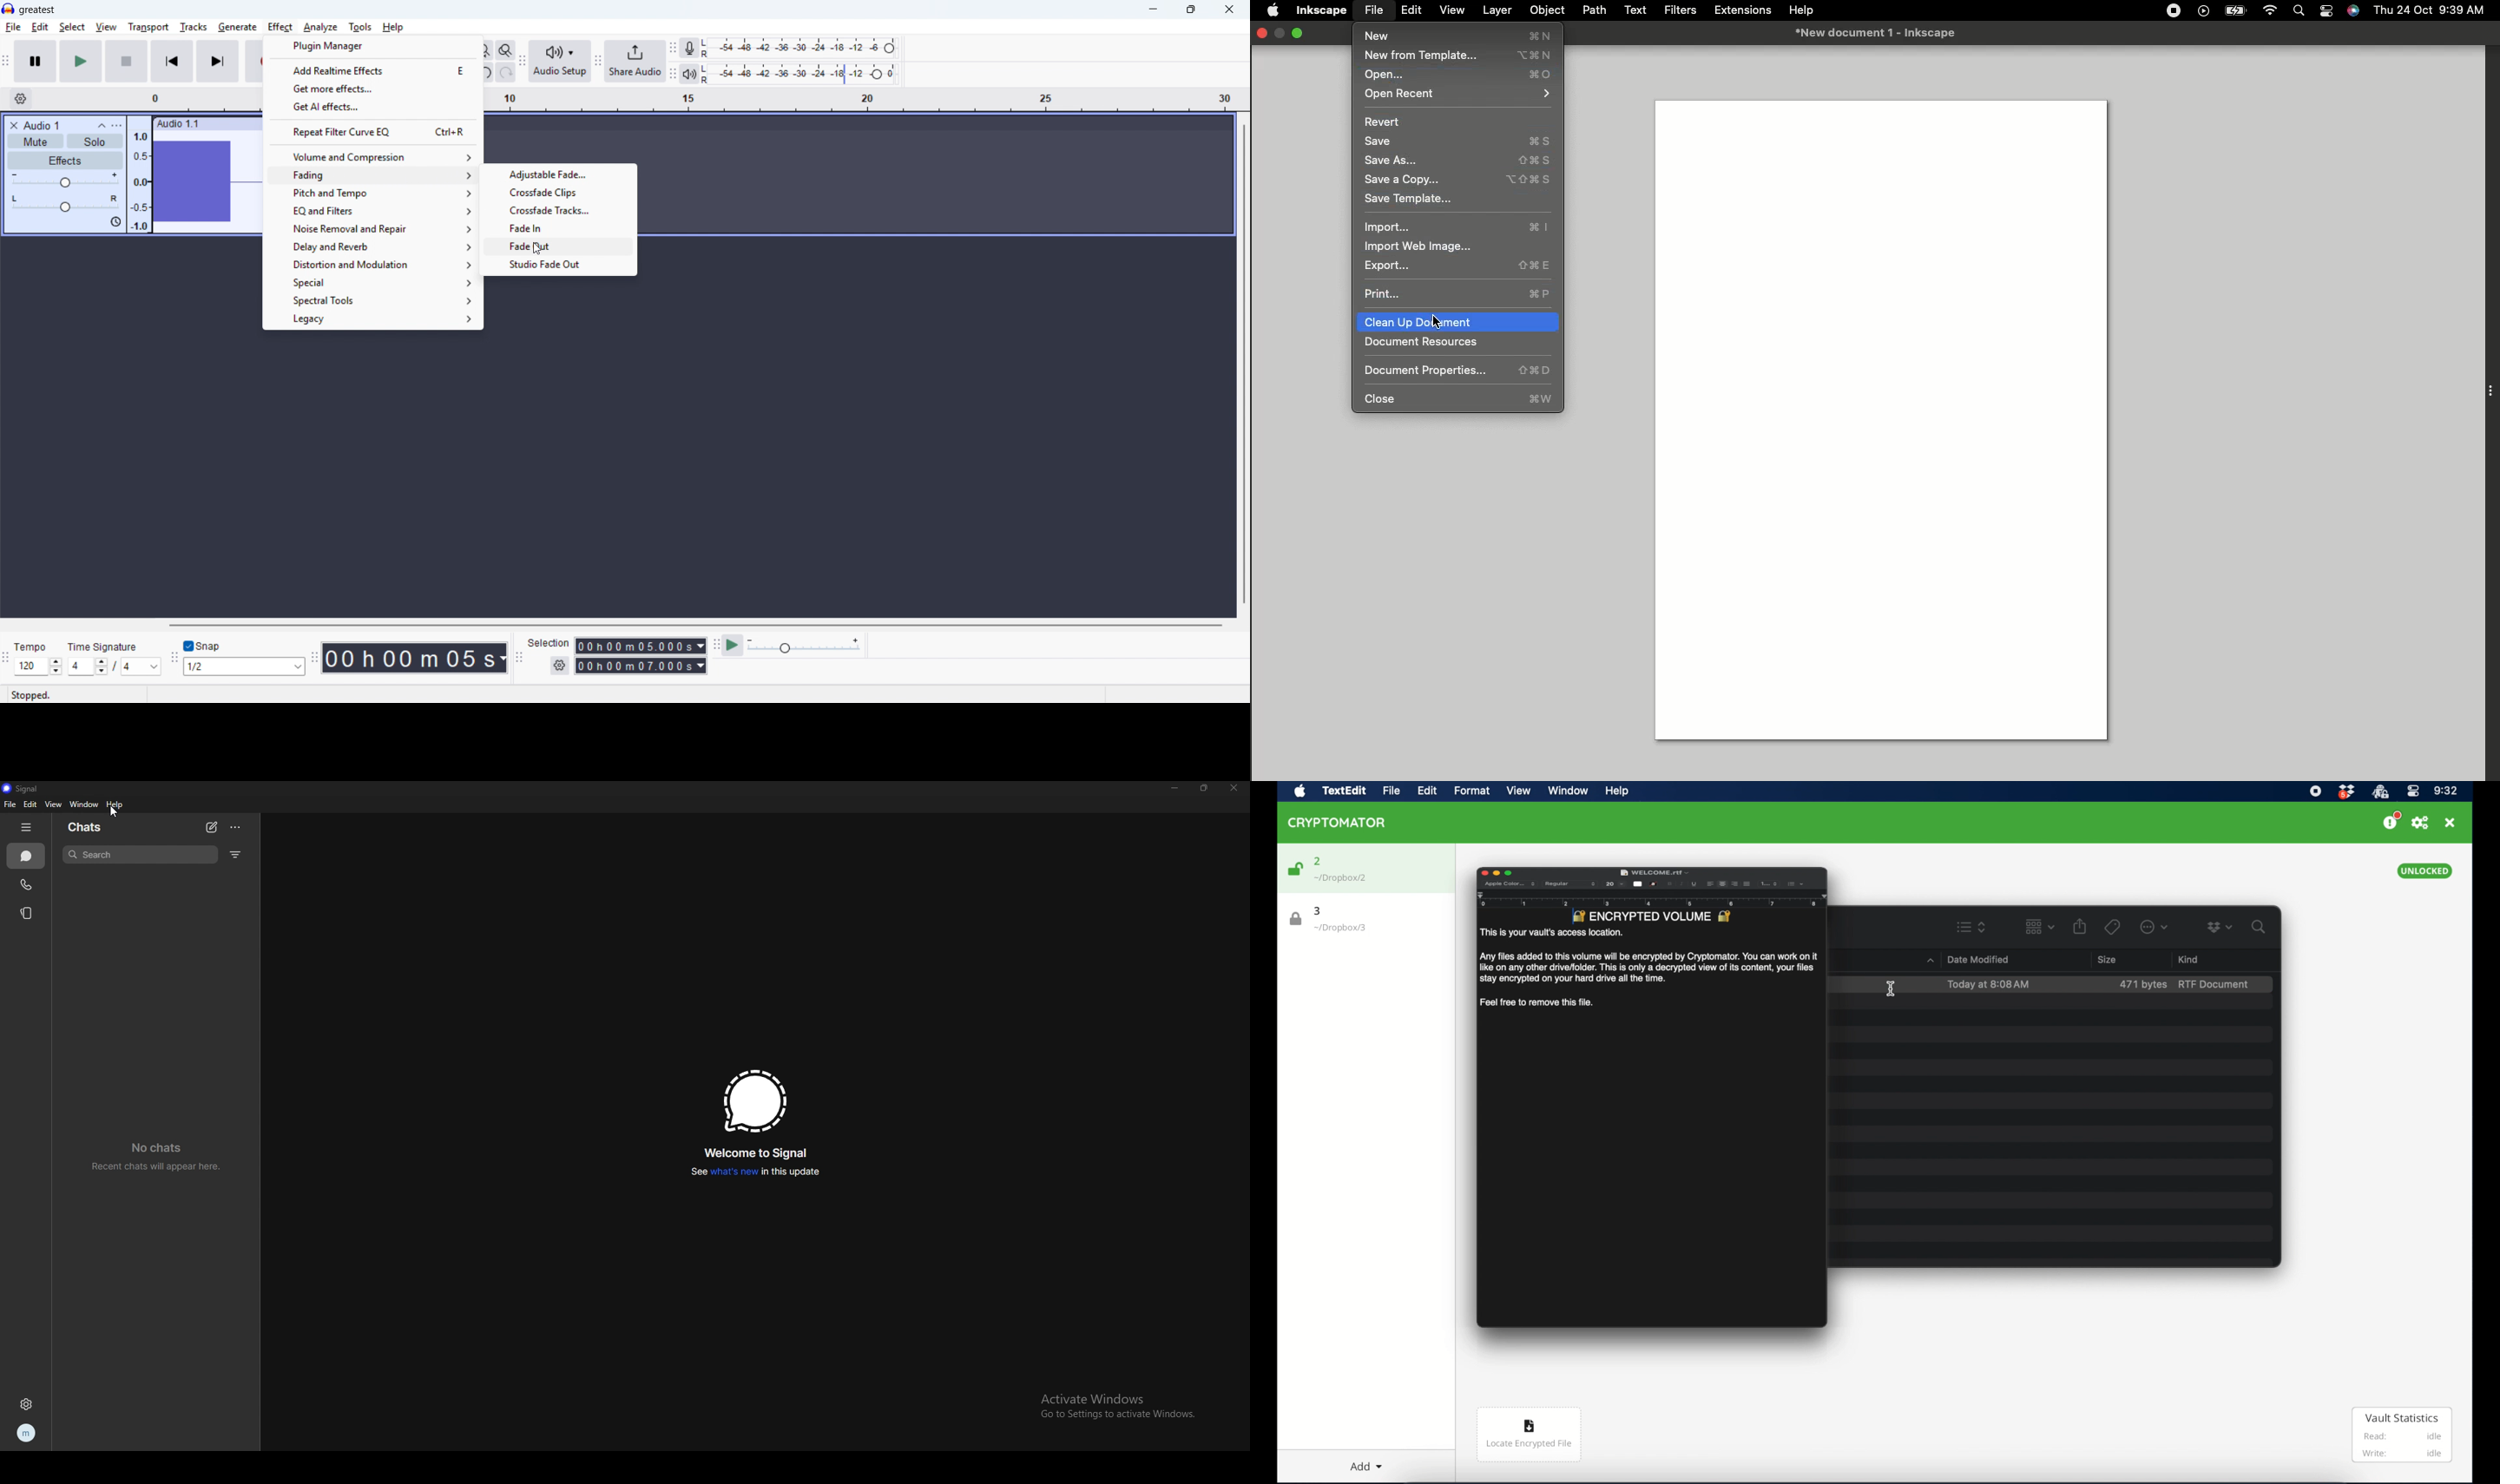 This screenshot has height=1484, width=2520. Describe the element at coordinates (374, 229) in the screenshot. I see `Noise removal and repair ` at that location.